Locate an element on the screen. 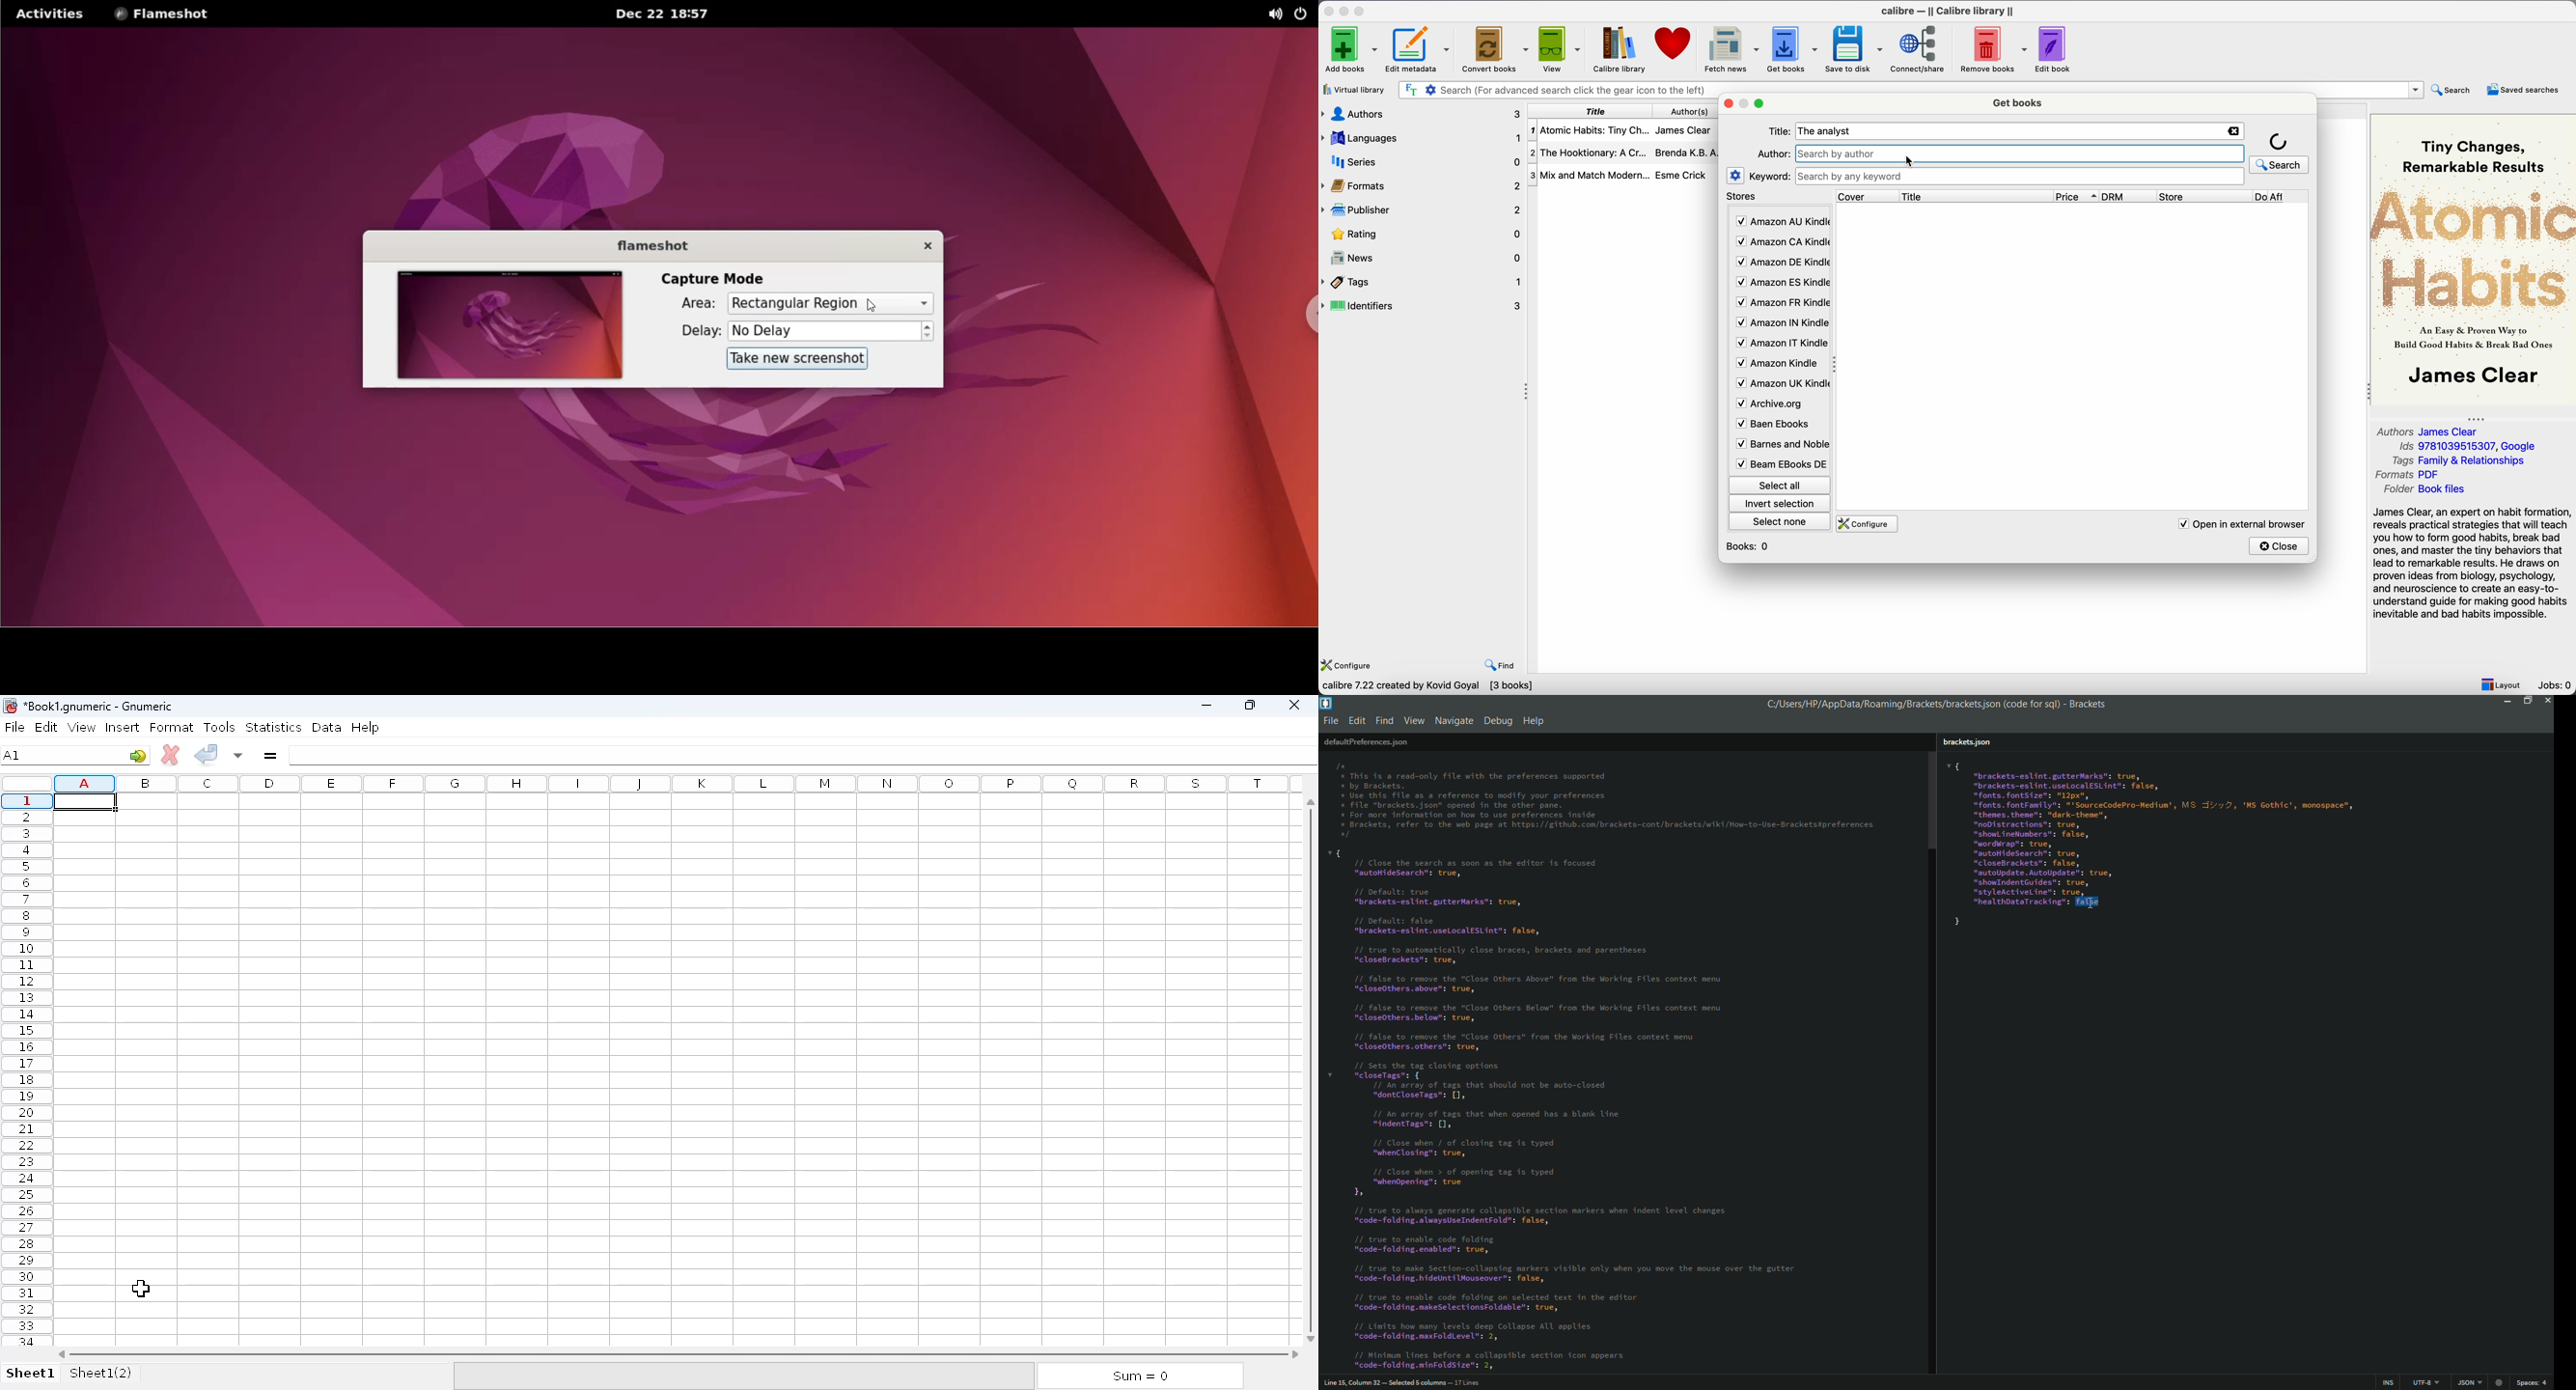  Amazon UK Kindle is located at coordinates (1780, 385).